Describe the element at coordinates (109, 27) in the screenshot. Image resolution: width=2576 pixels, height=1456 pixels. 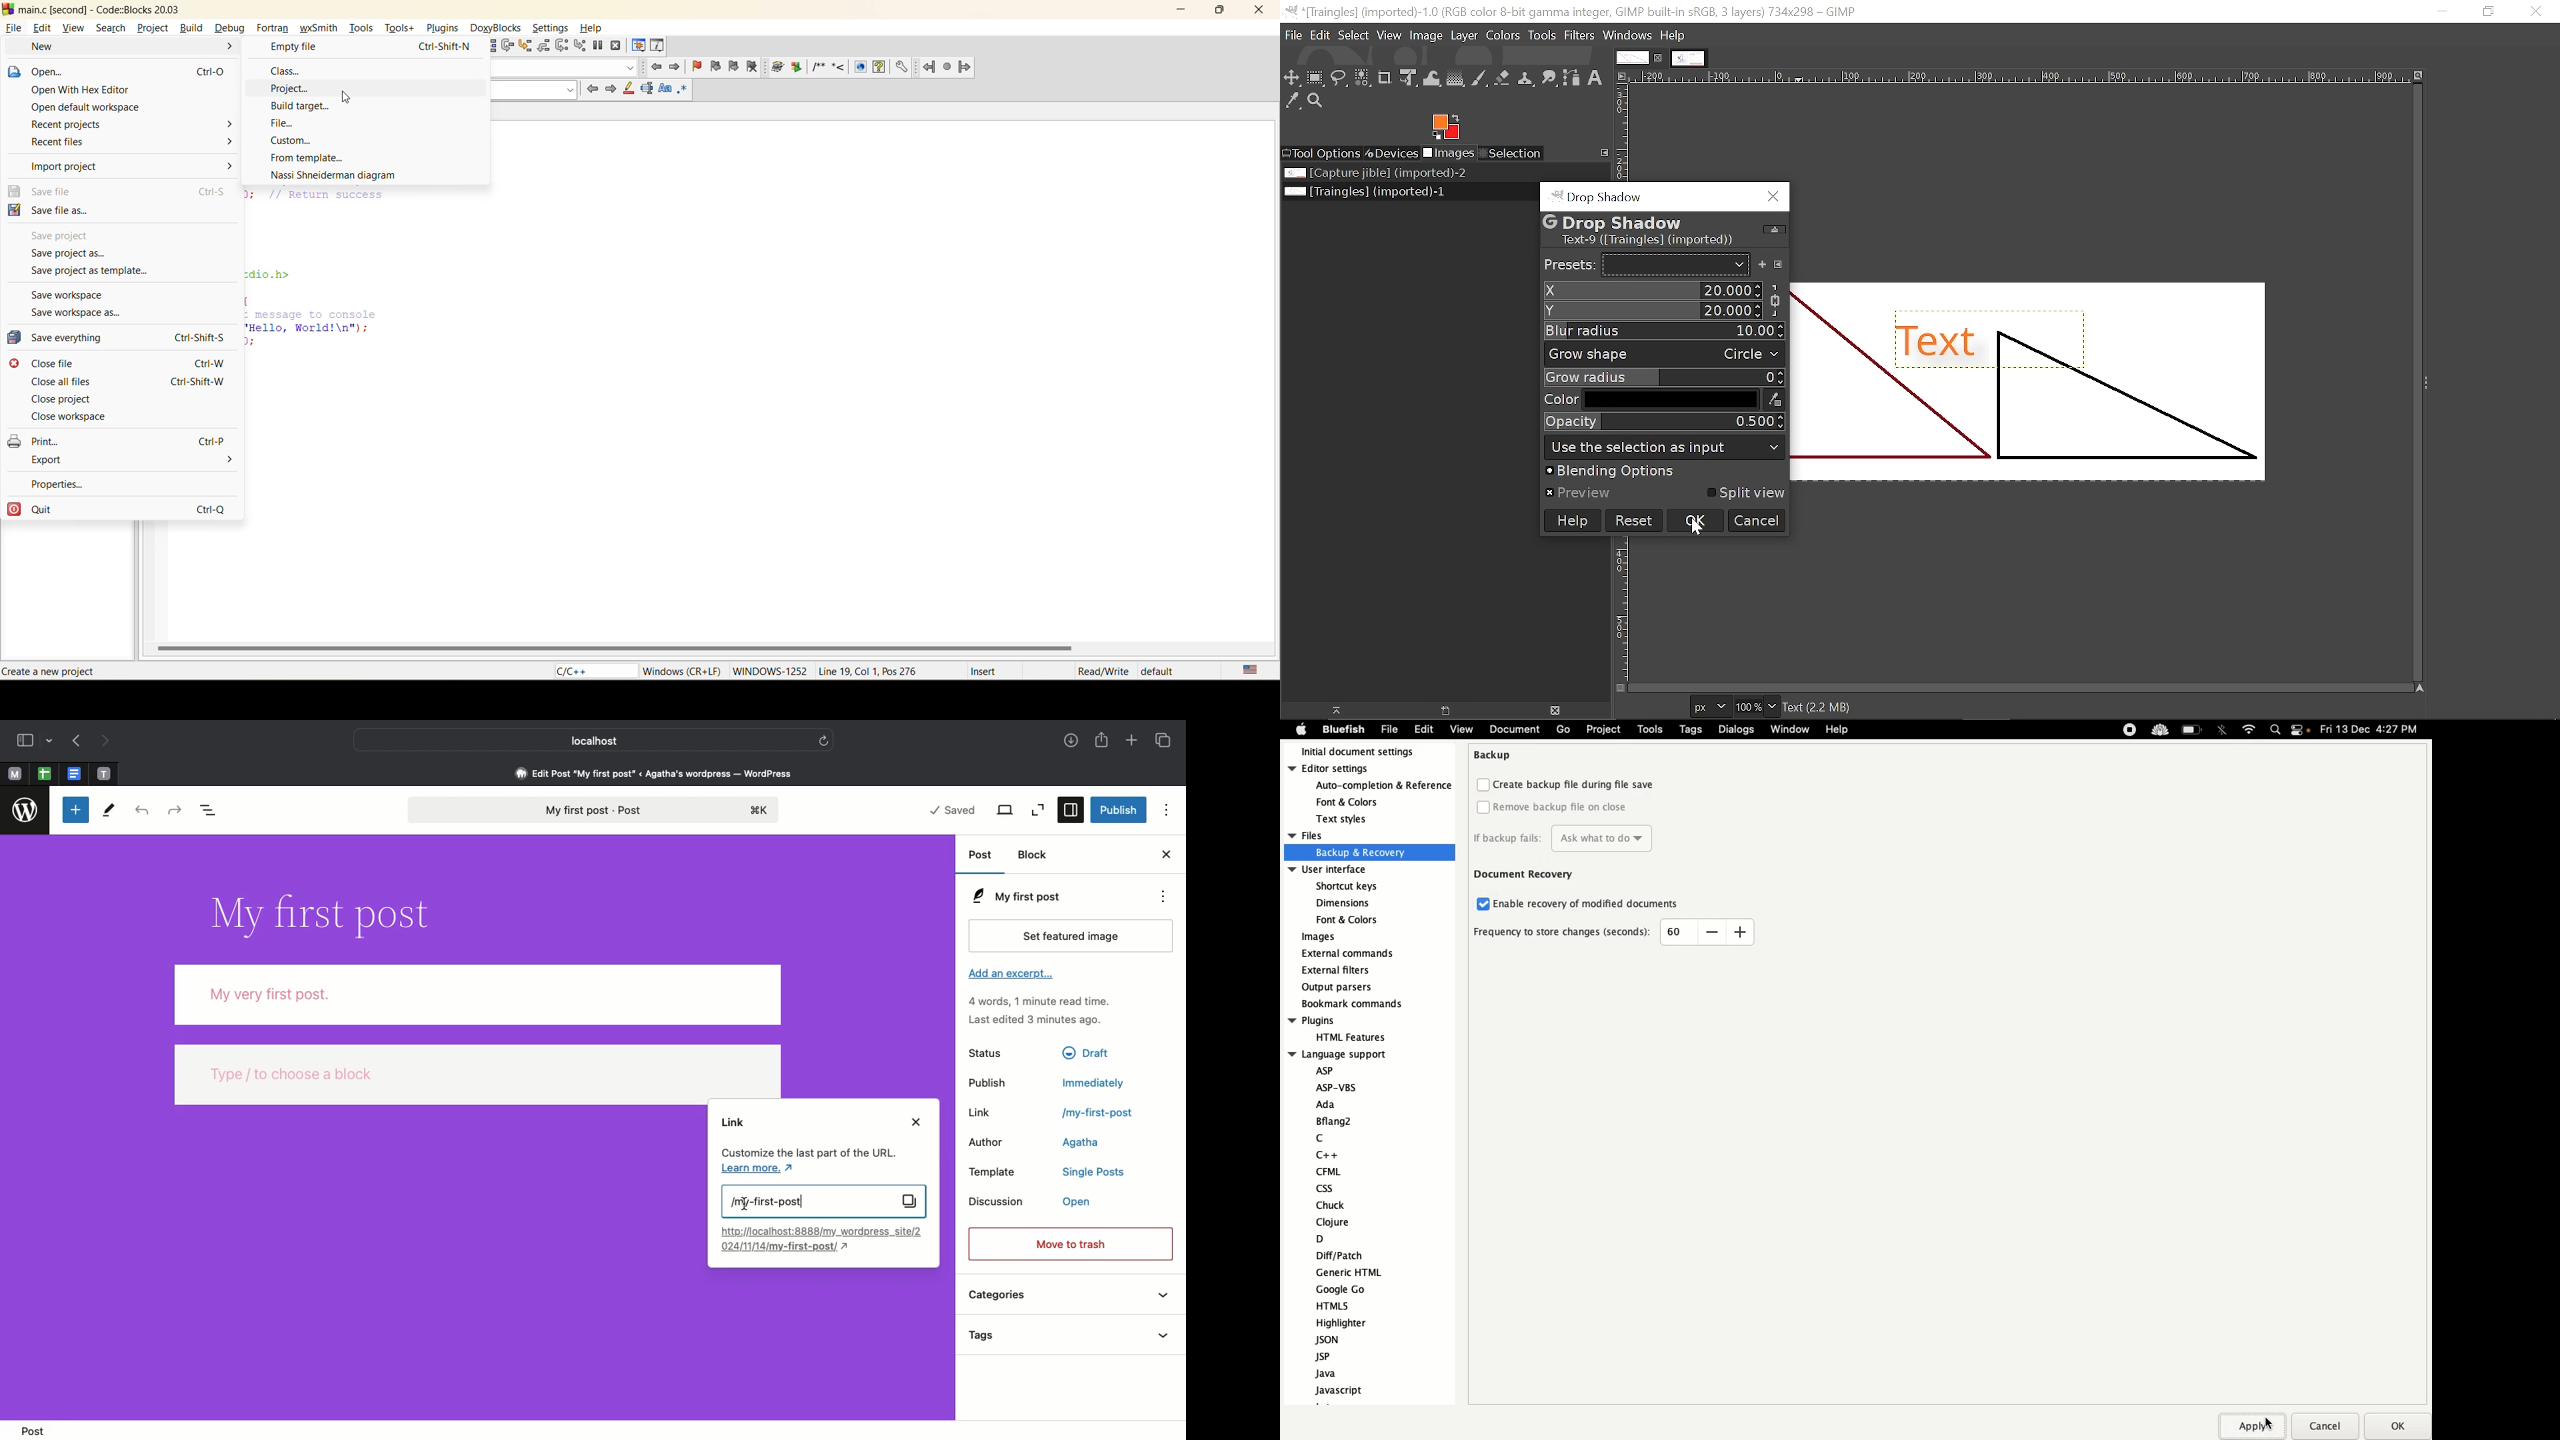
I see `search` at that location.